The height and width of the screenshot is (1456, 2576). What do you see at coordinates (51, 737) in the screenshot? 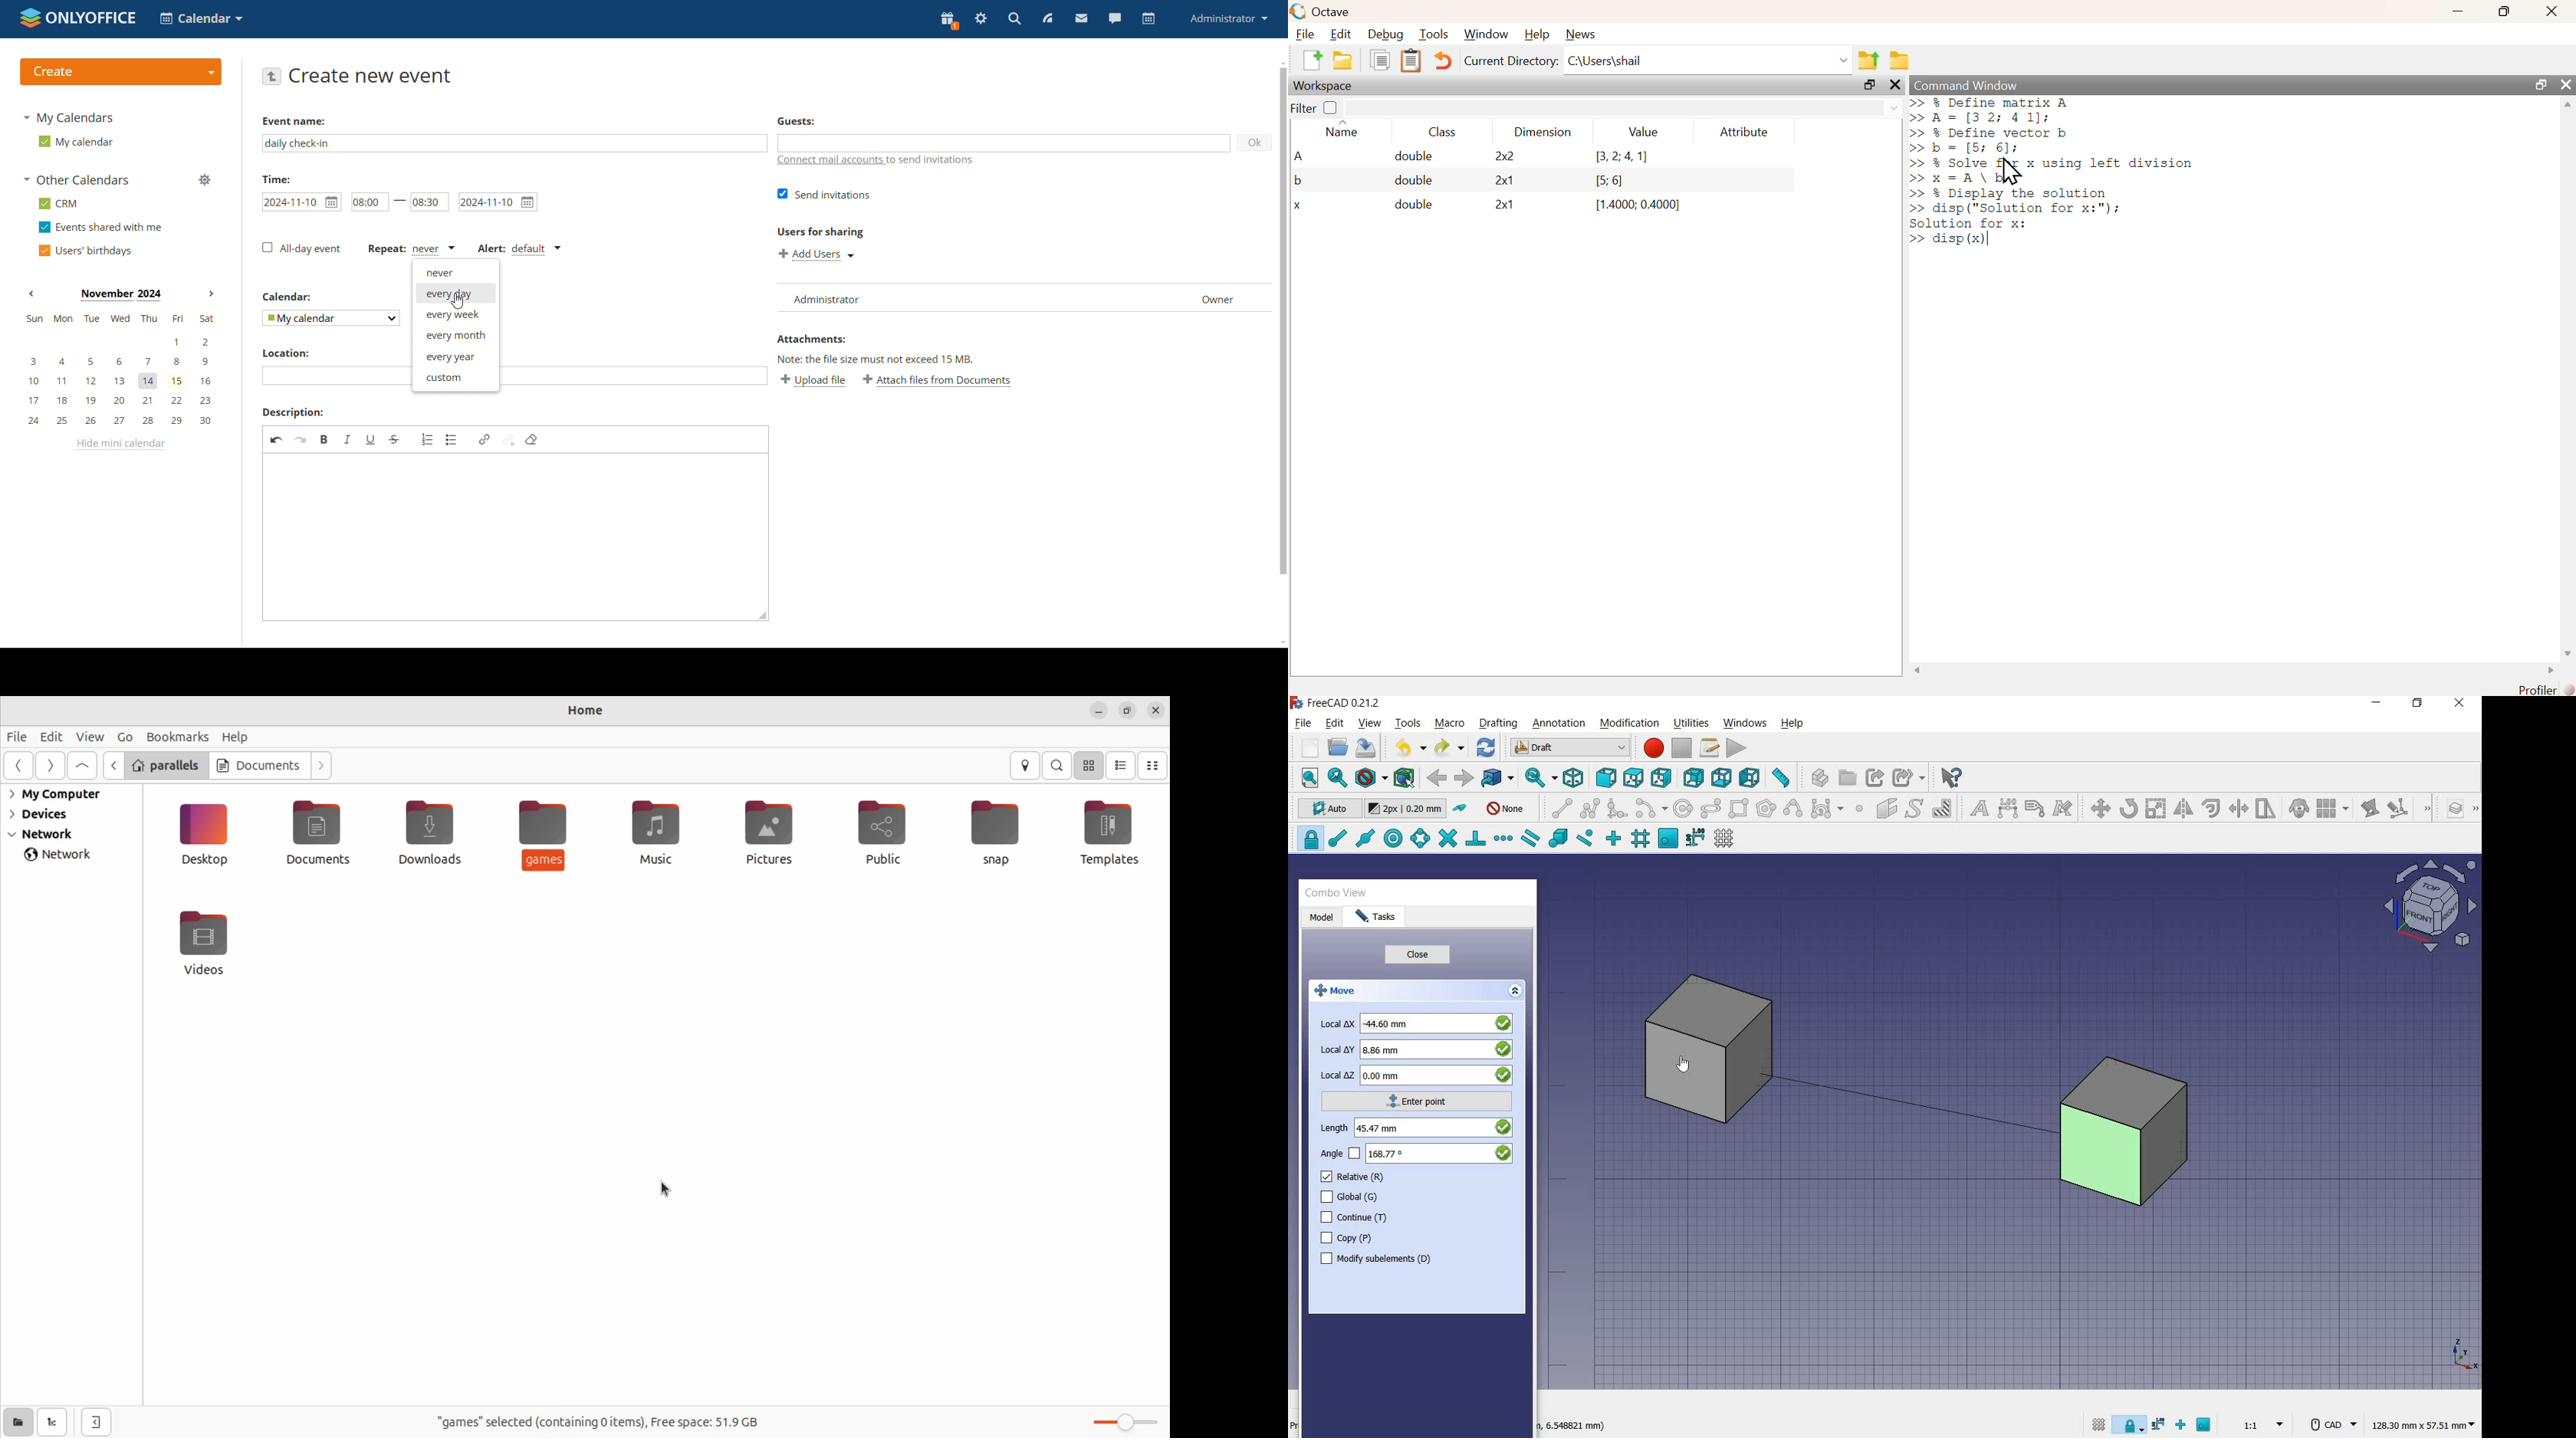
I see `Edit` at bounding box center [51, 737].